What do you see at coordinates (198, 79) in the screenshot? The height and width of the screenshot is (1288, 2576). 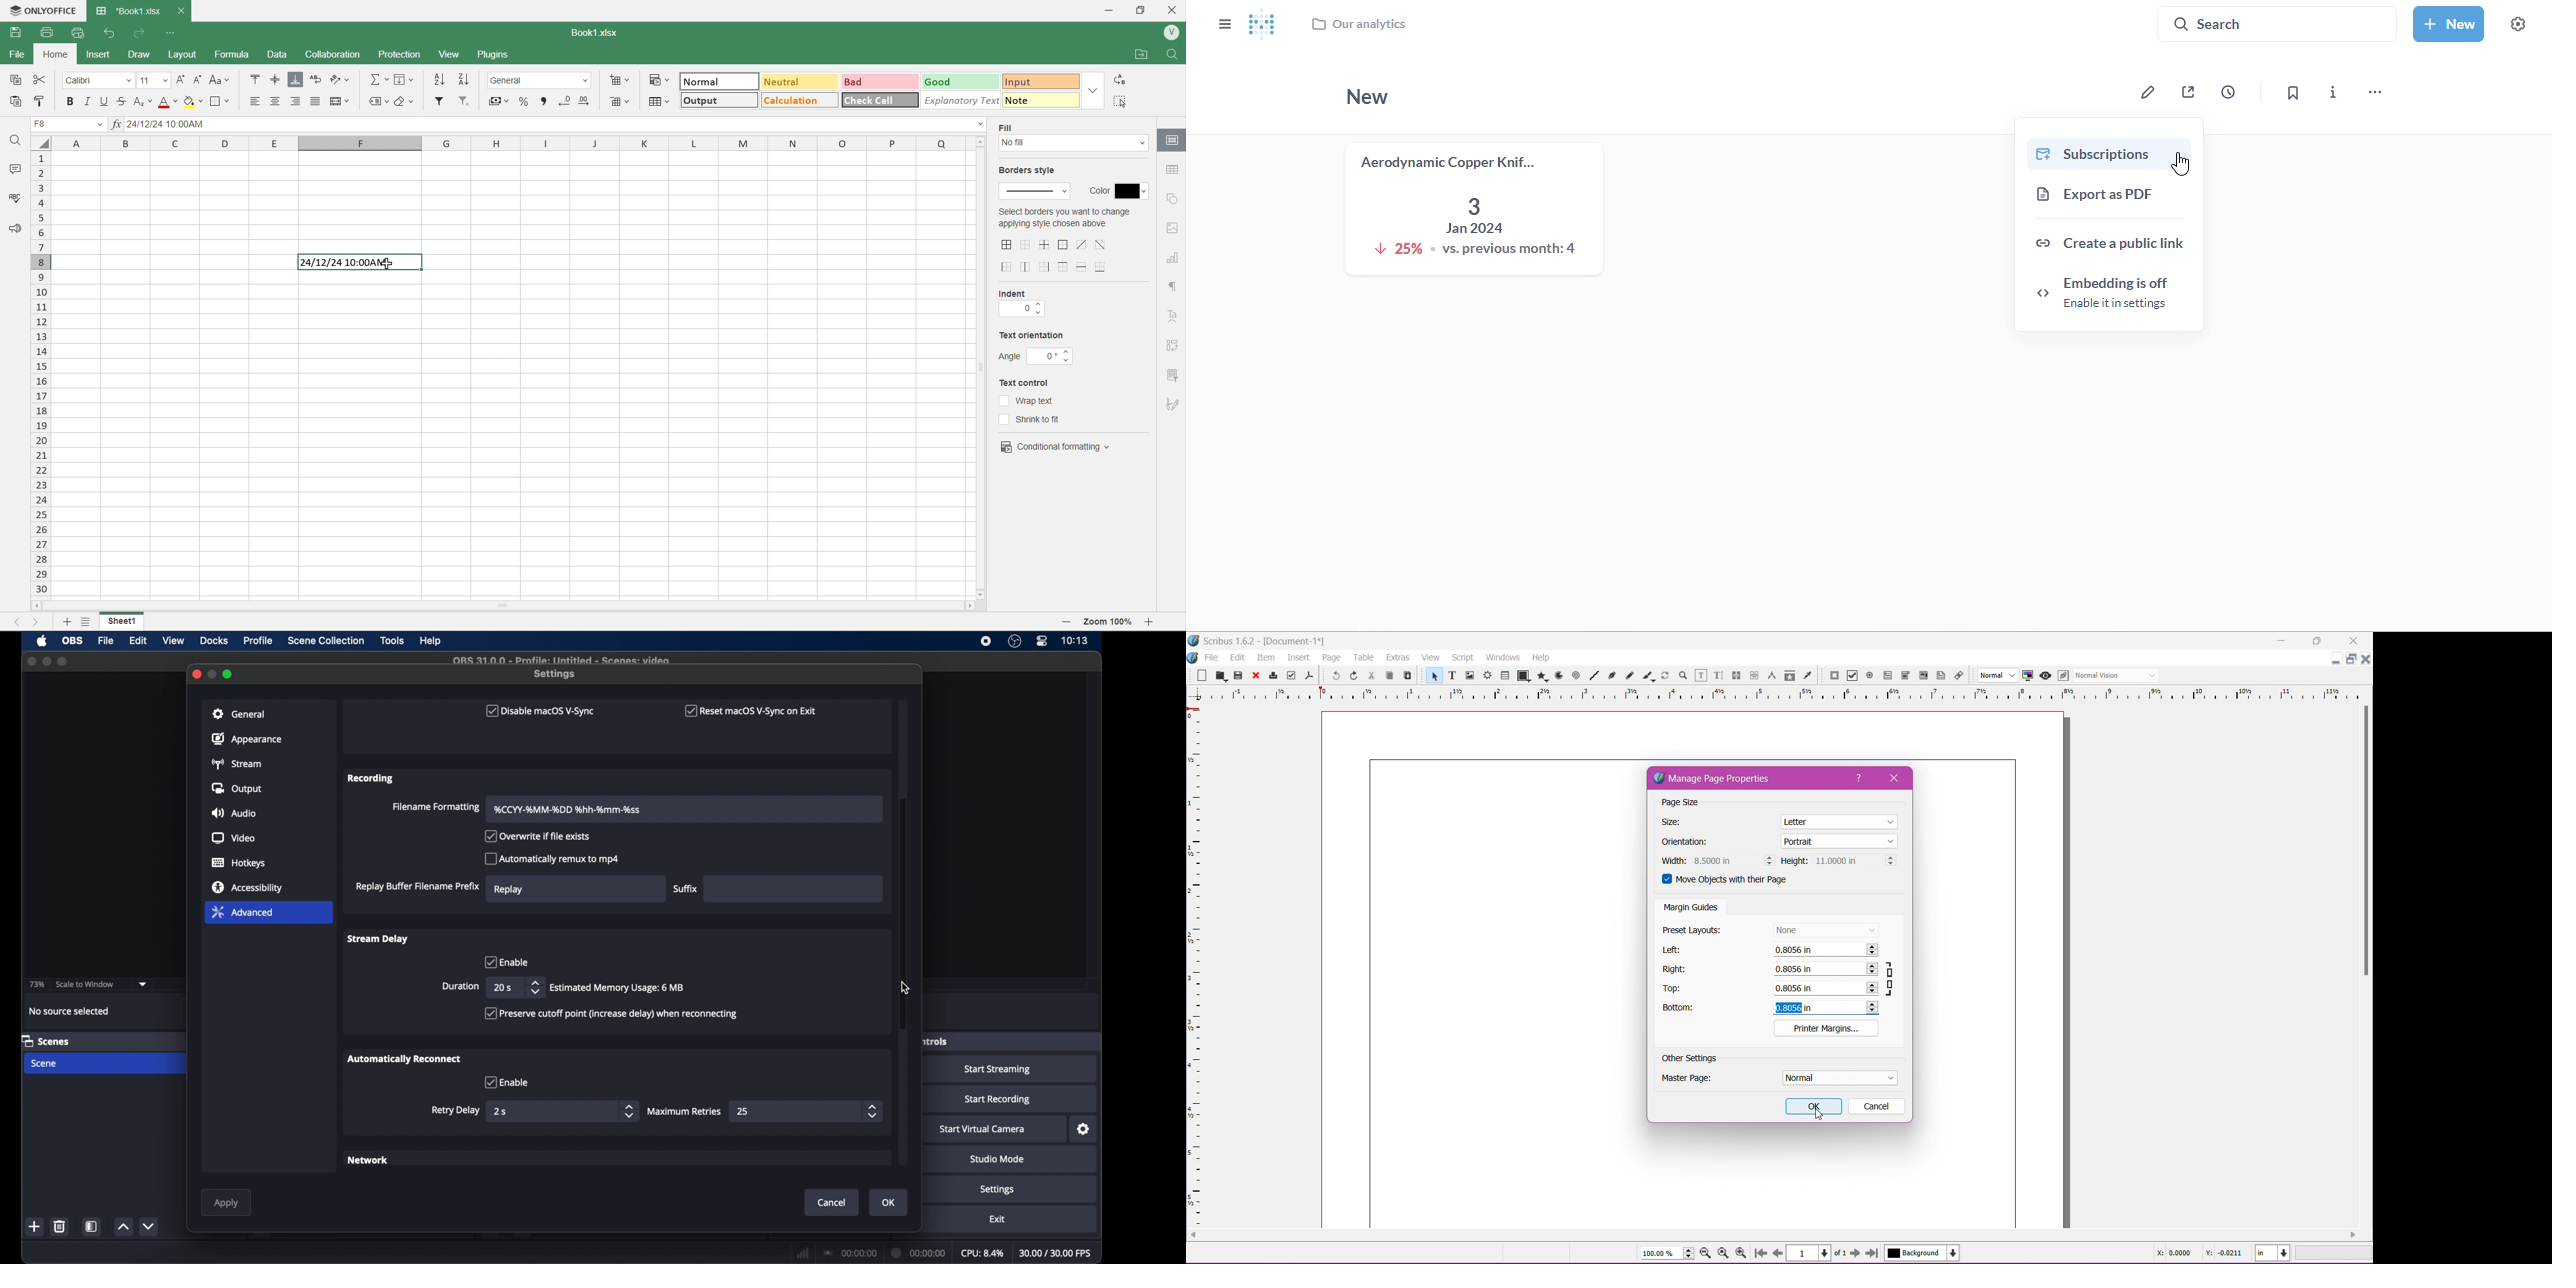 I see `Decrement Font Size` at bounding box center [198, 79].